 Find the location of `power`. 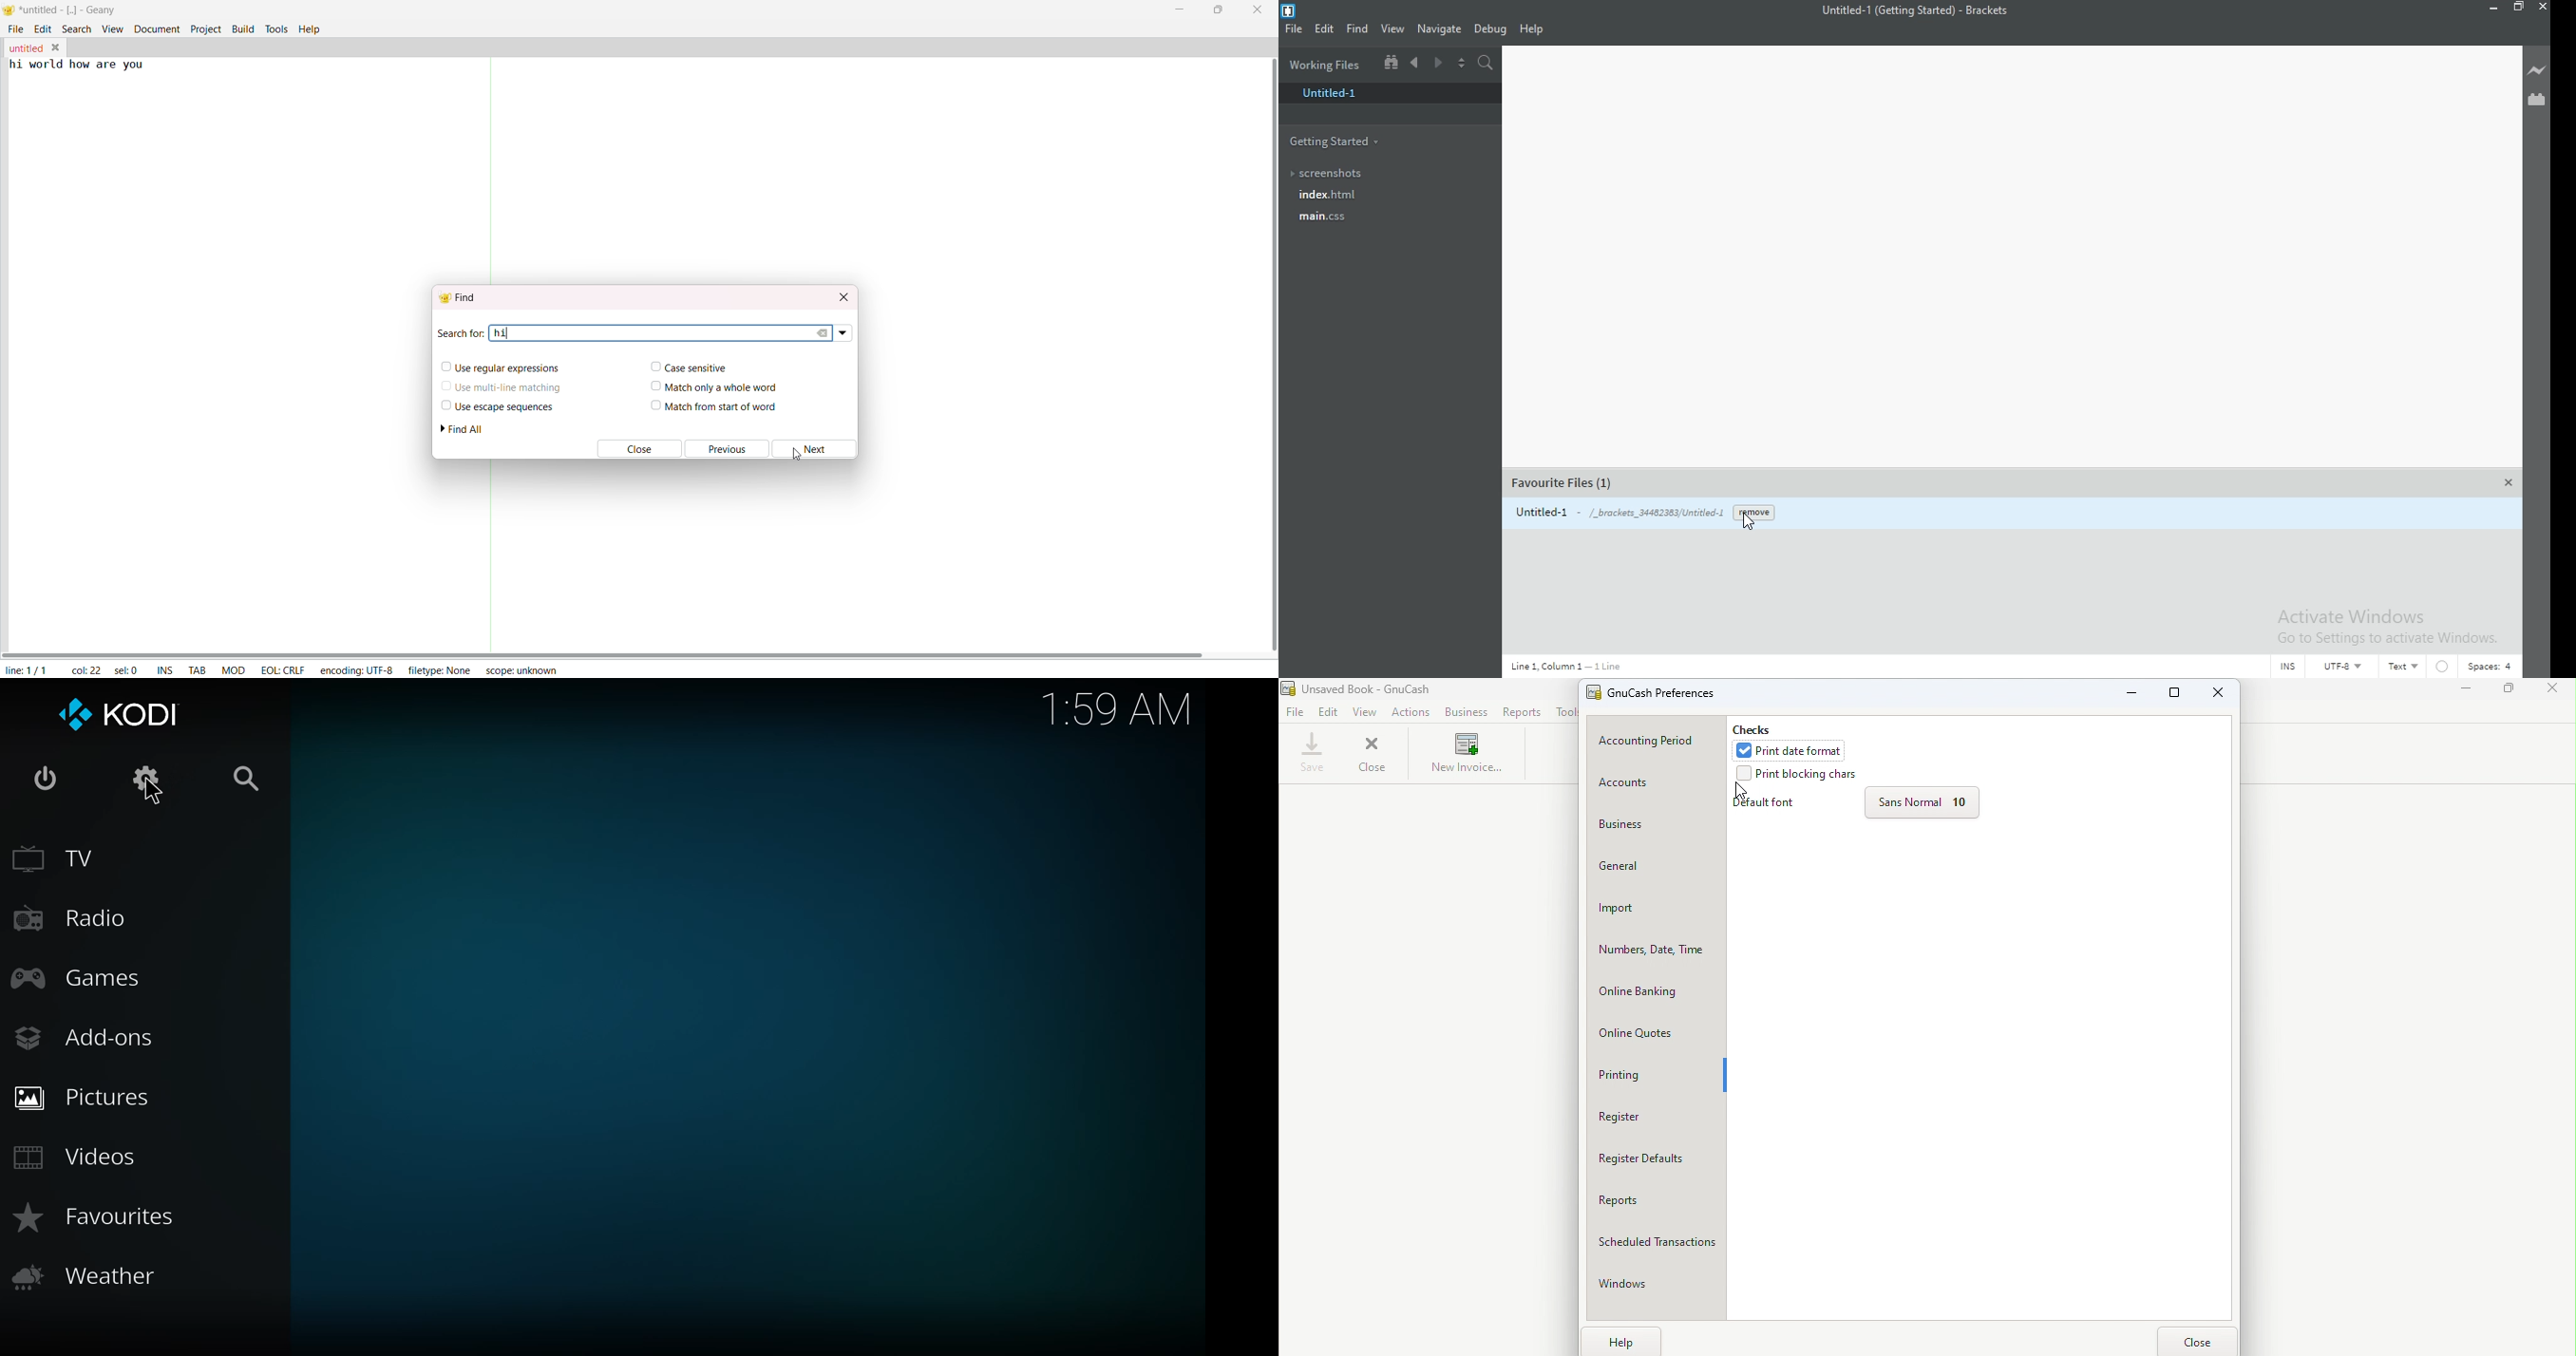

power is located at coordinates (45, 781).